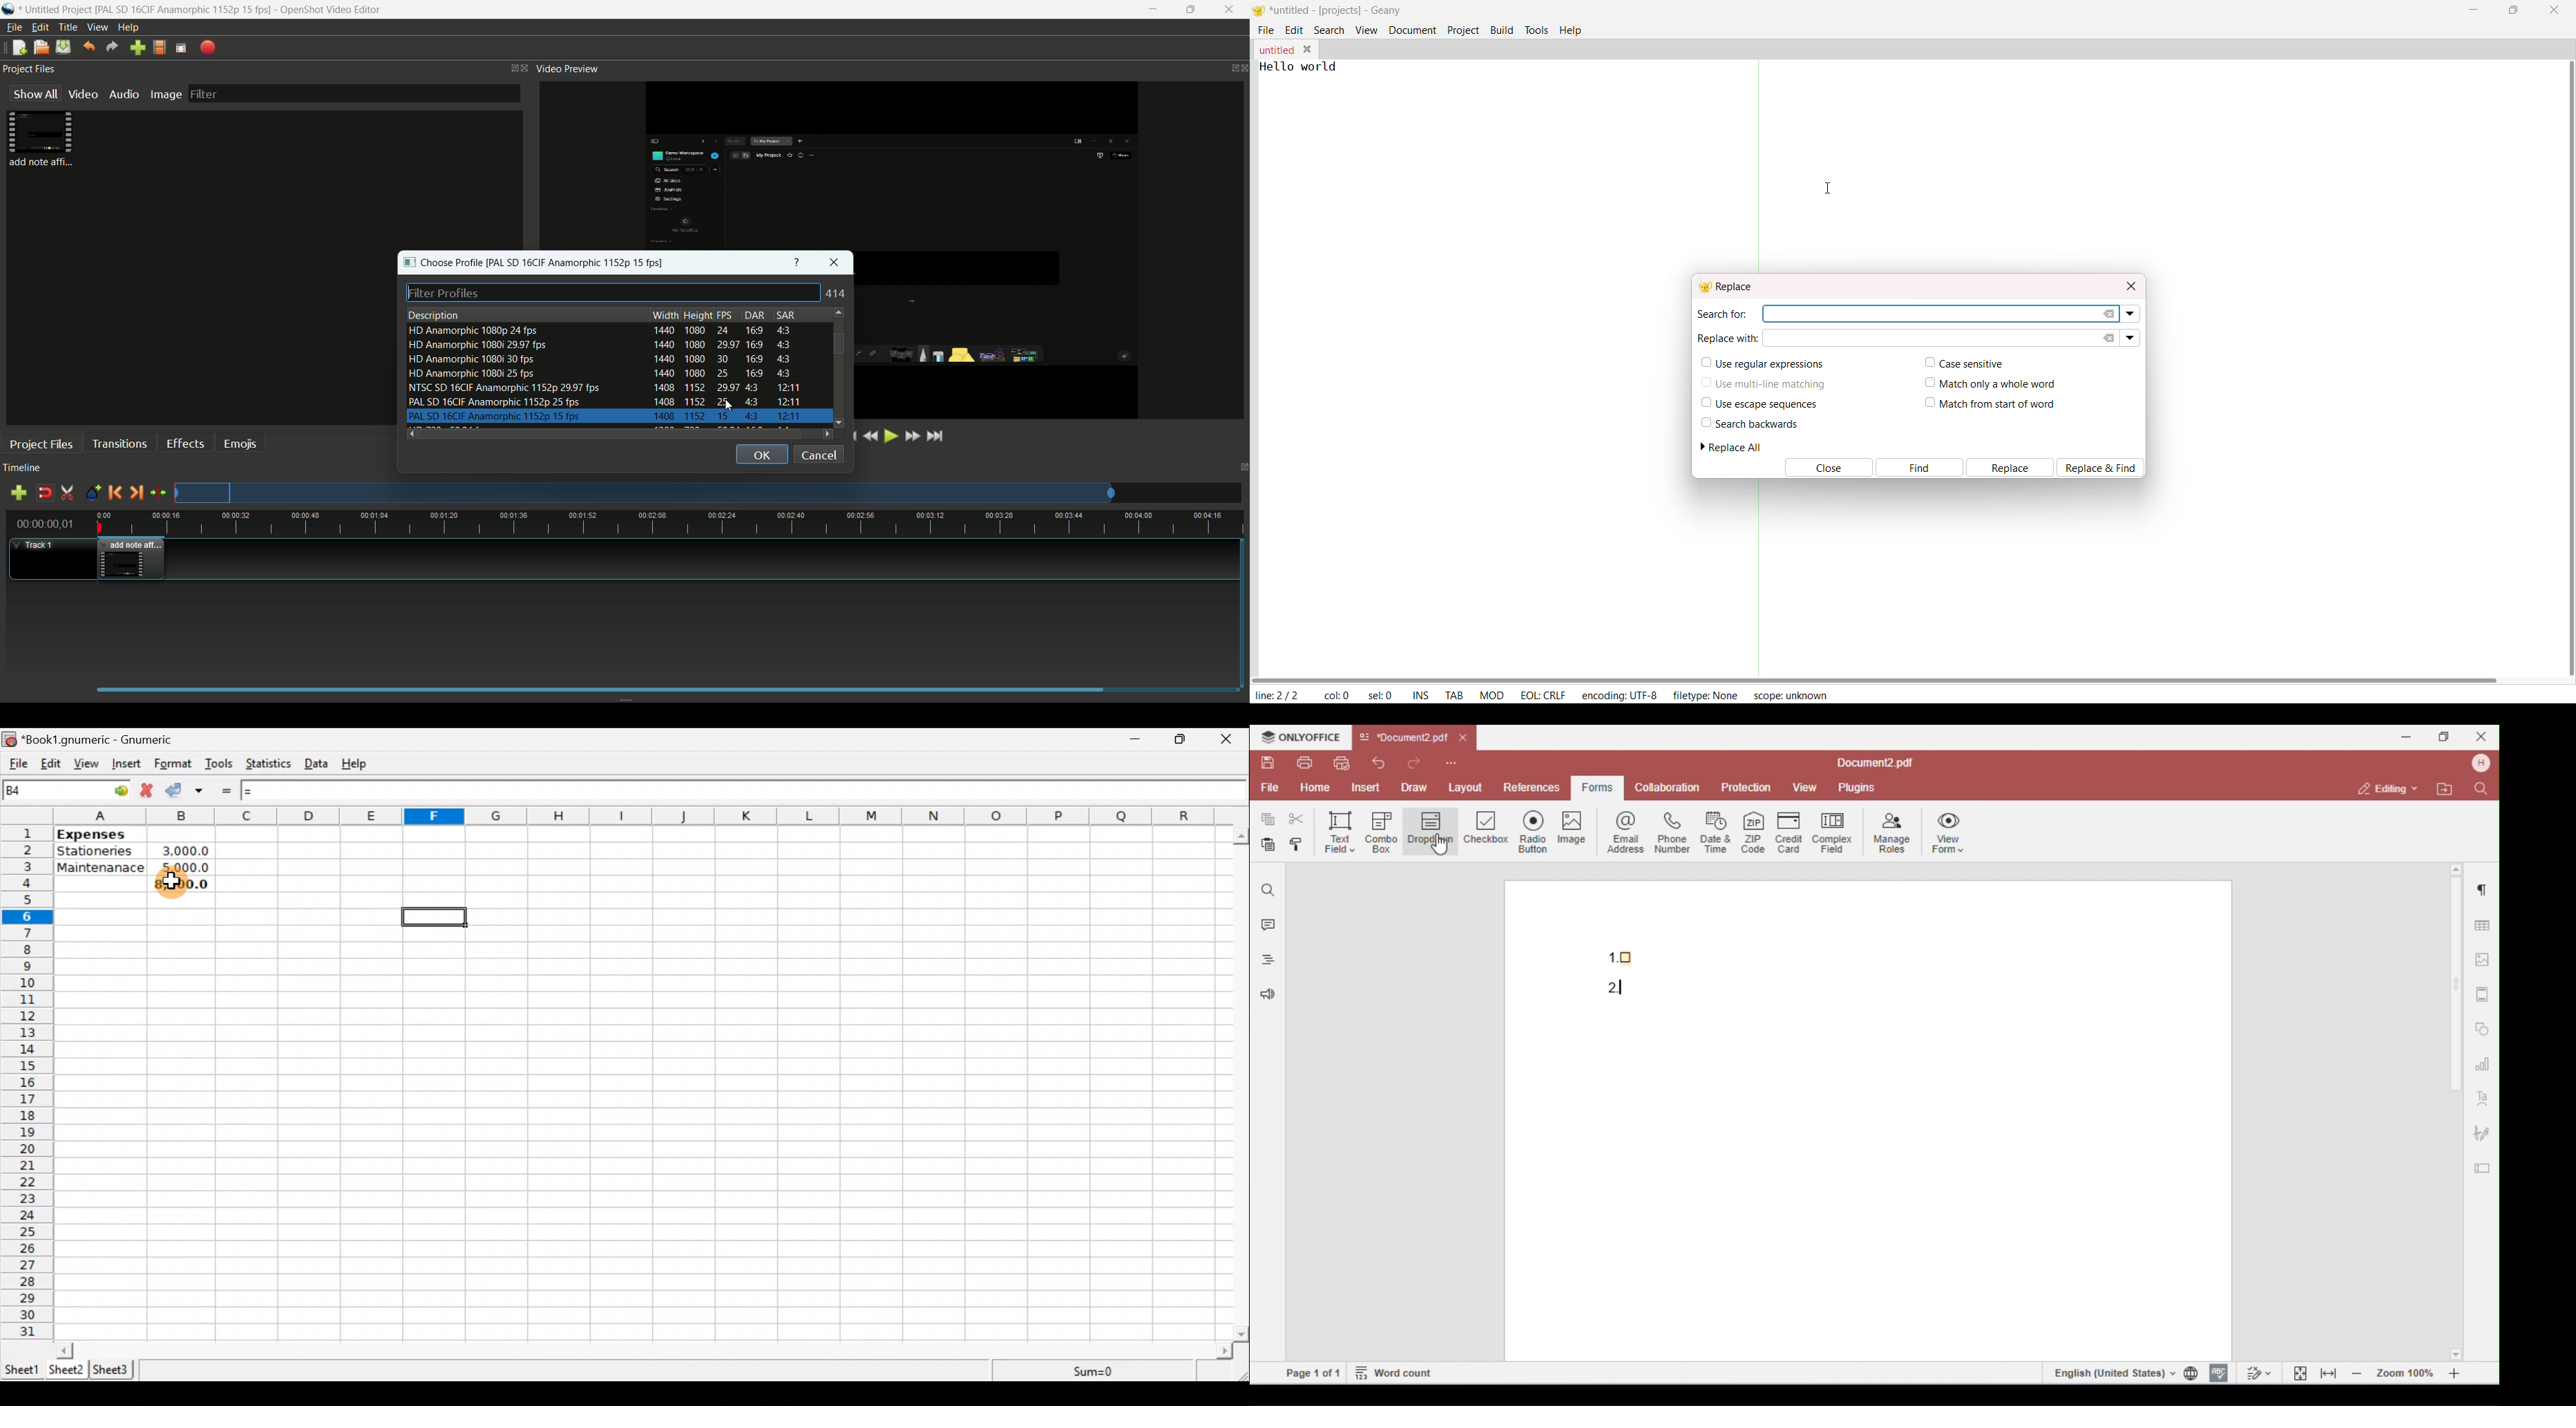 Image resolution: width=2576 pixels, height=1428 pixels. What do you see at coordinates (1764, 364) in the screenshot?
I see `use regular expressions` at bounding box center [1764, 364].